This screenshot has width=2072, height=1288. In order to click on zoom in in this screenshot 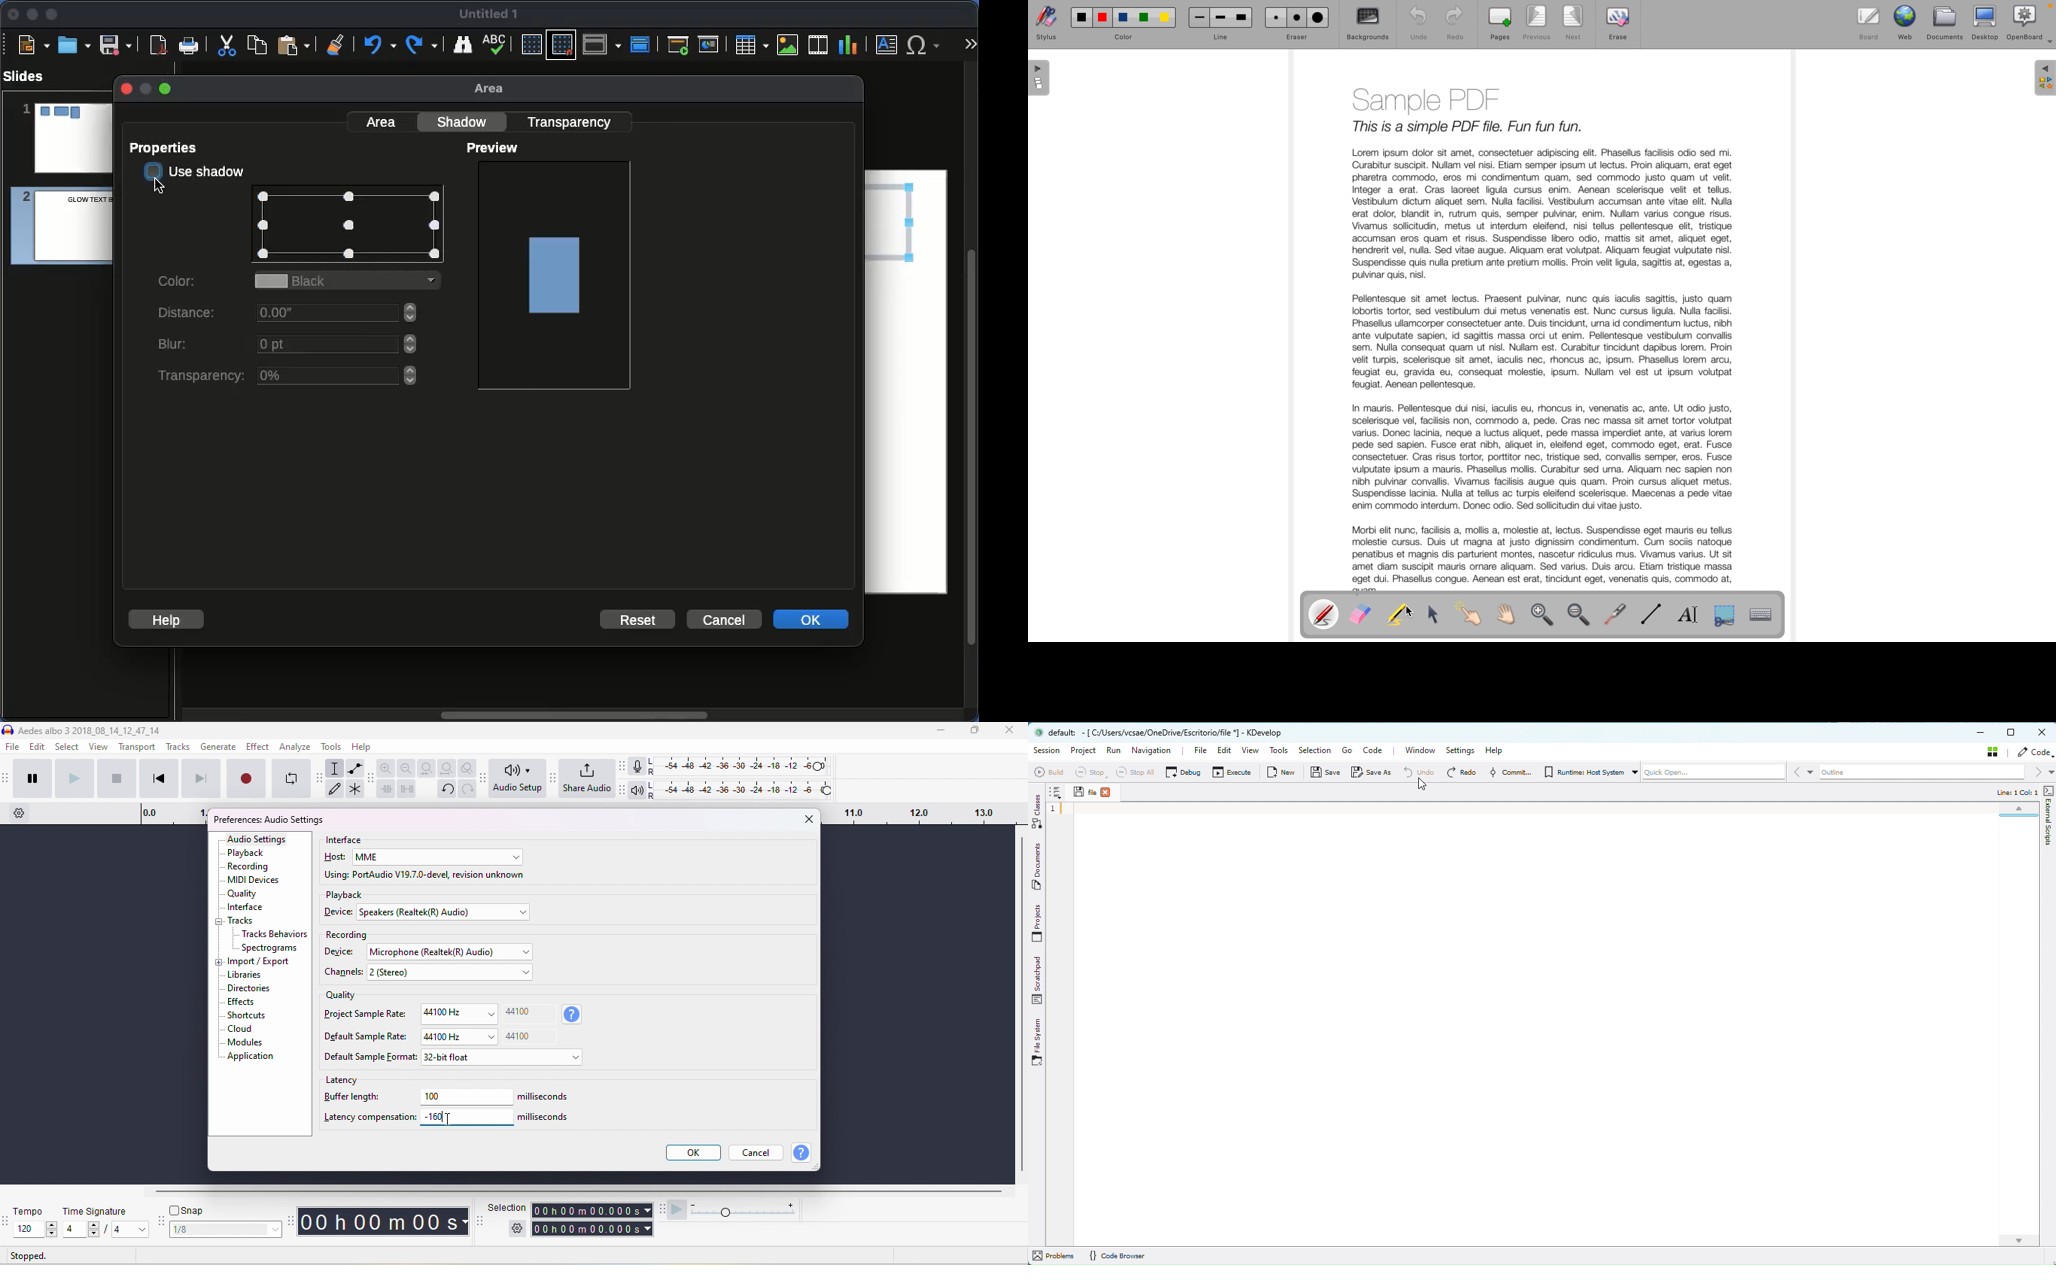, I will do `click(386, 768)`.